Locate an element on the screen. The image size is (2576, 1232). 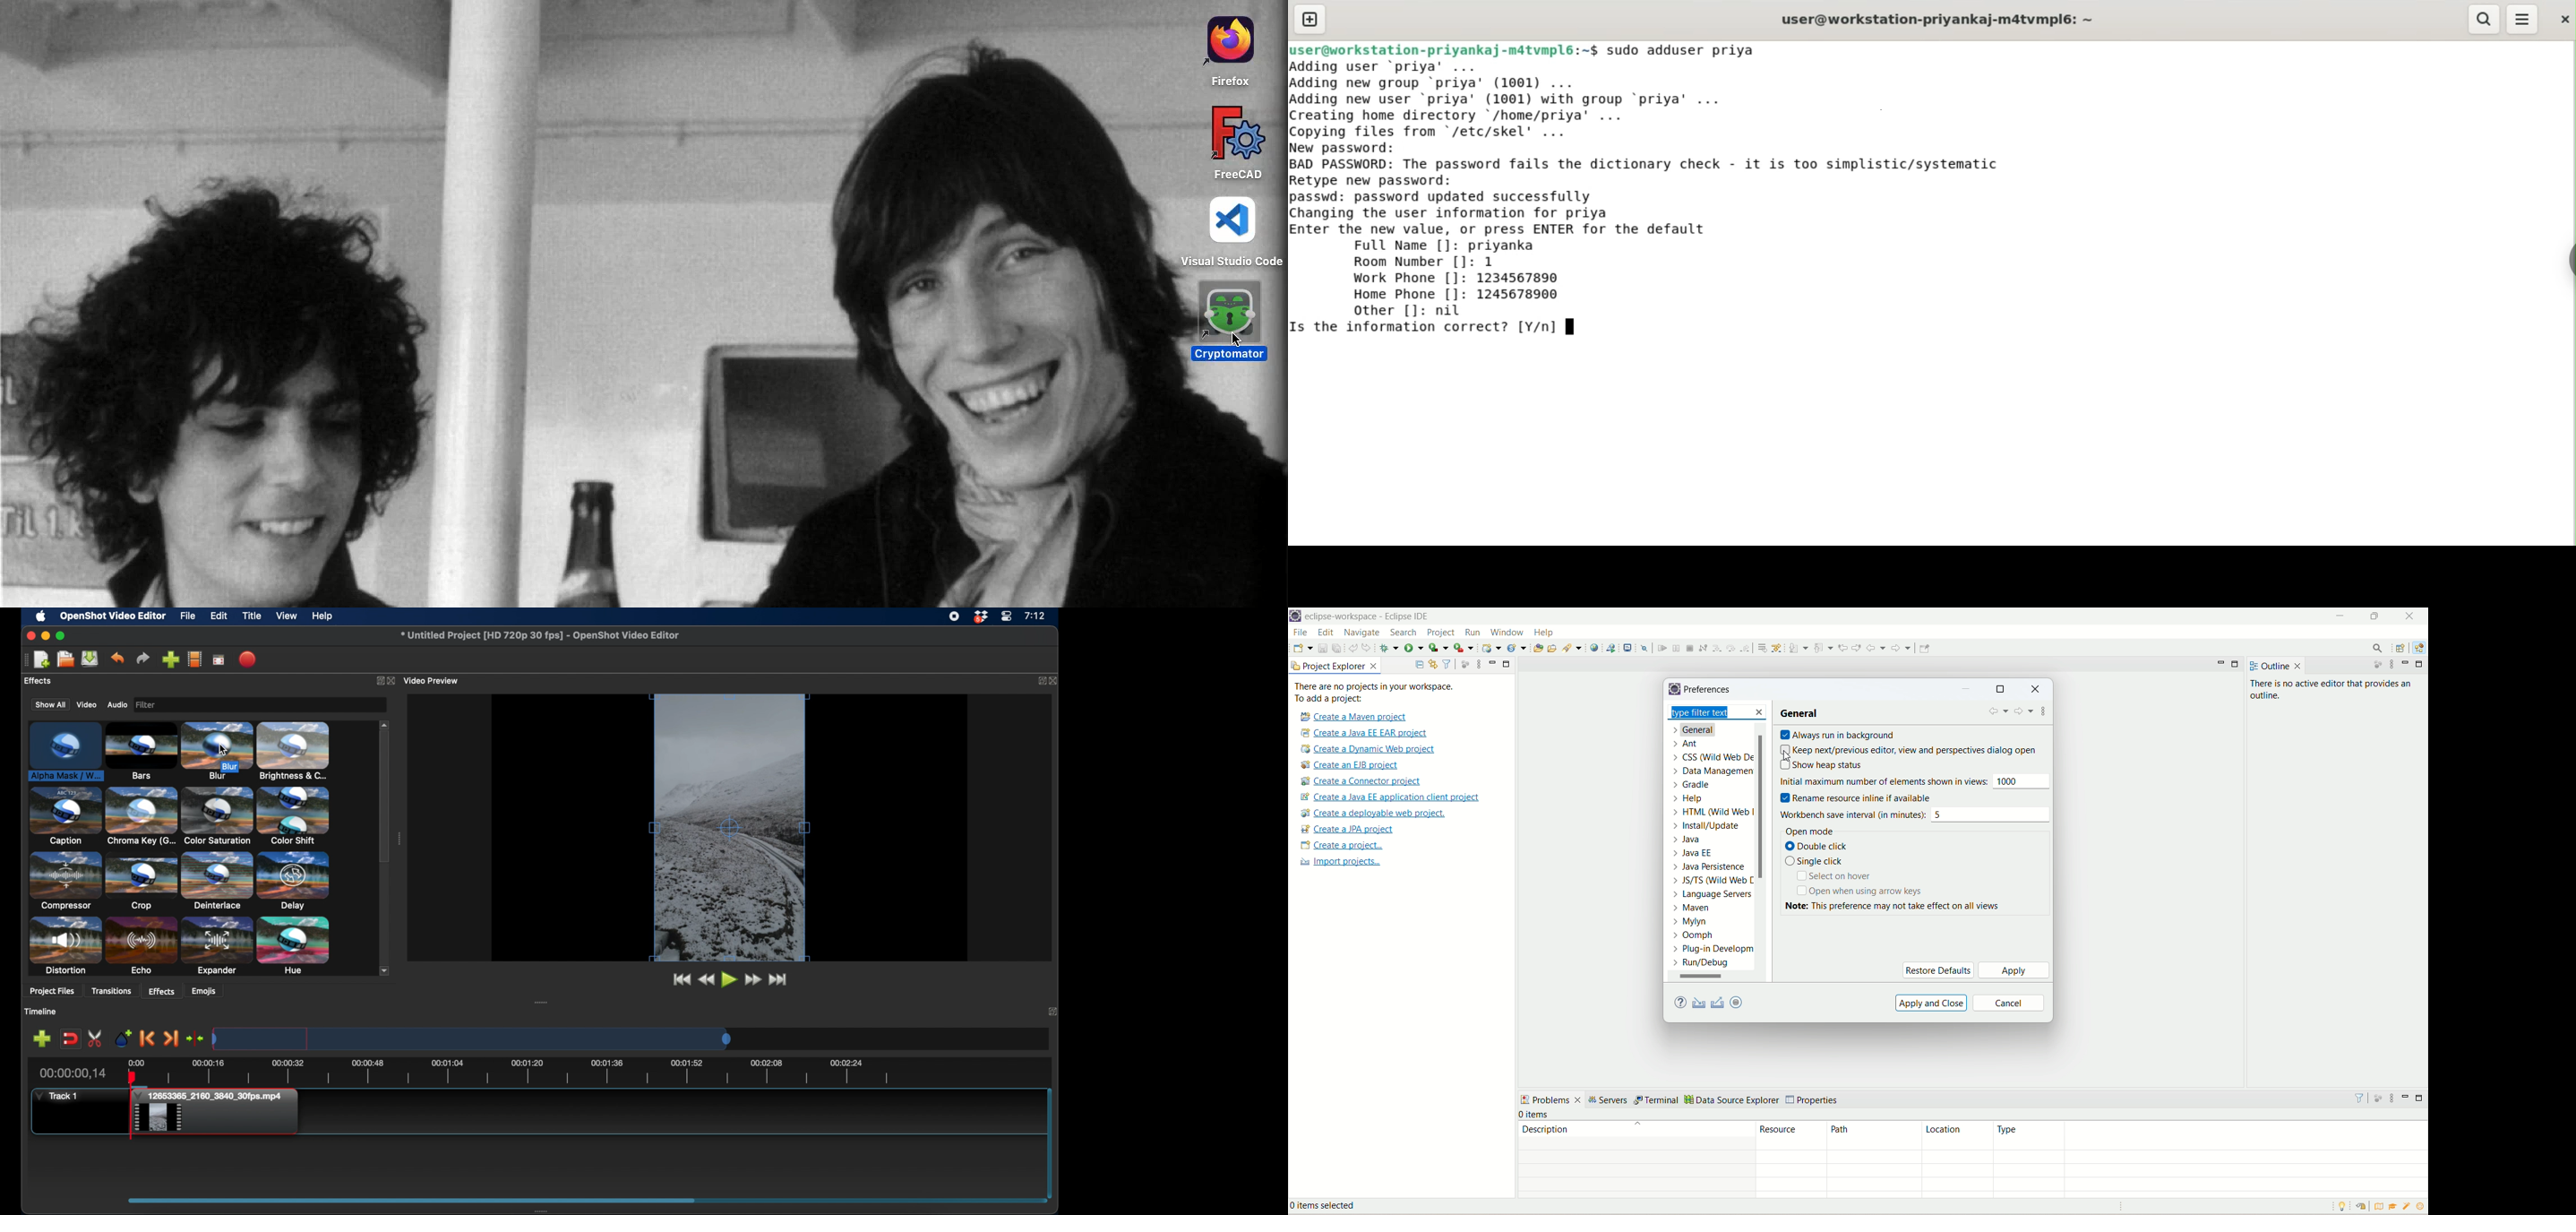
preference is located at coordinates (1710, 690).